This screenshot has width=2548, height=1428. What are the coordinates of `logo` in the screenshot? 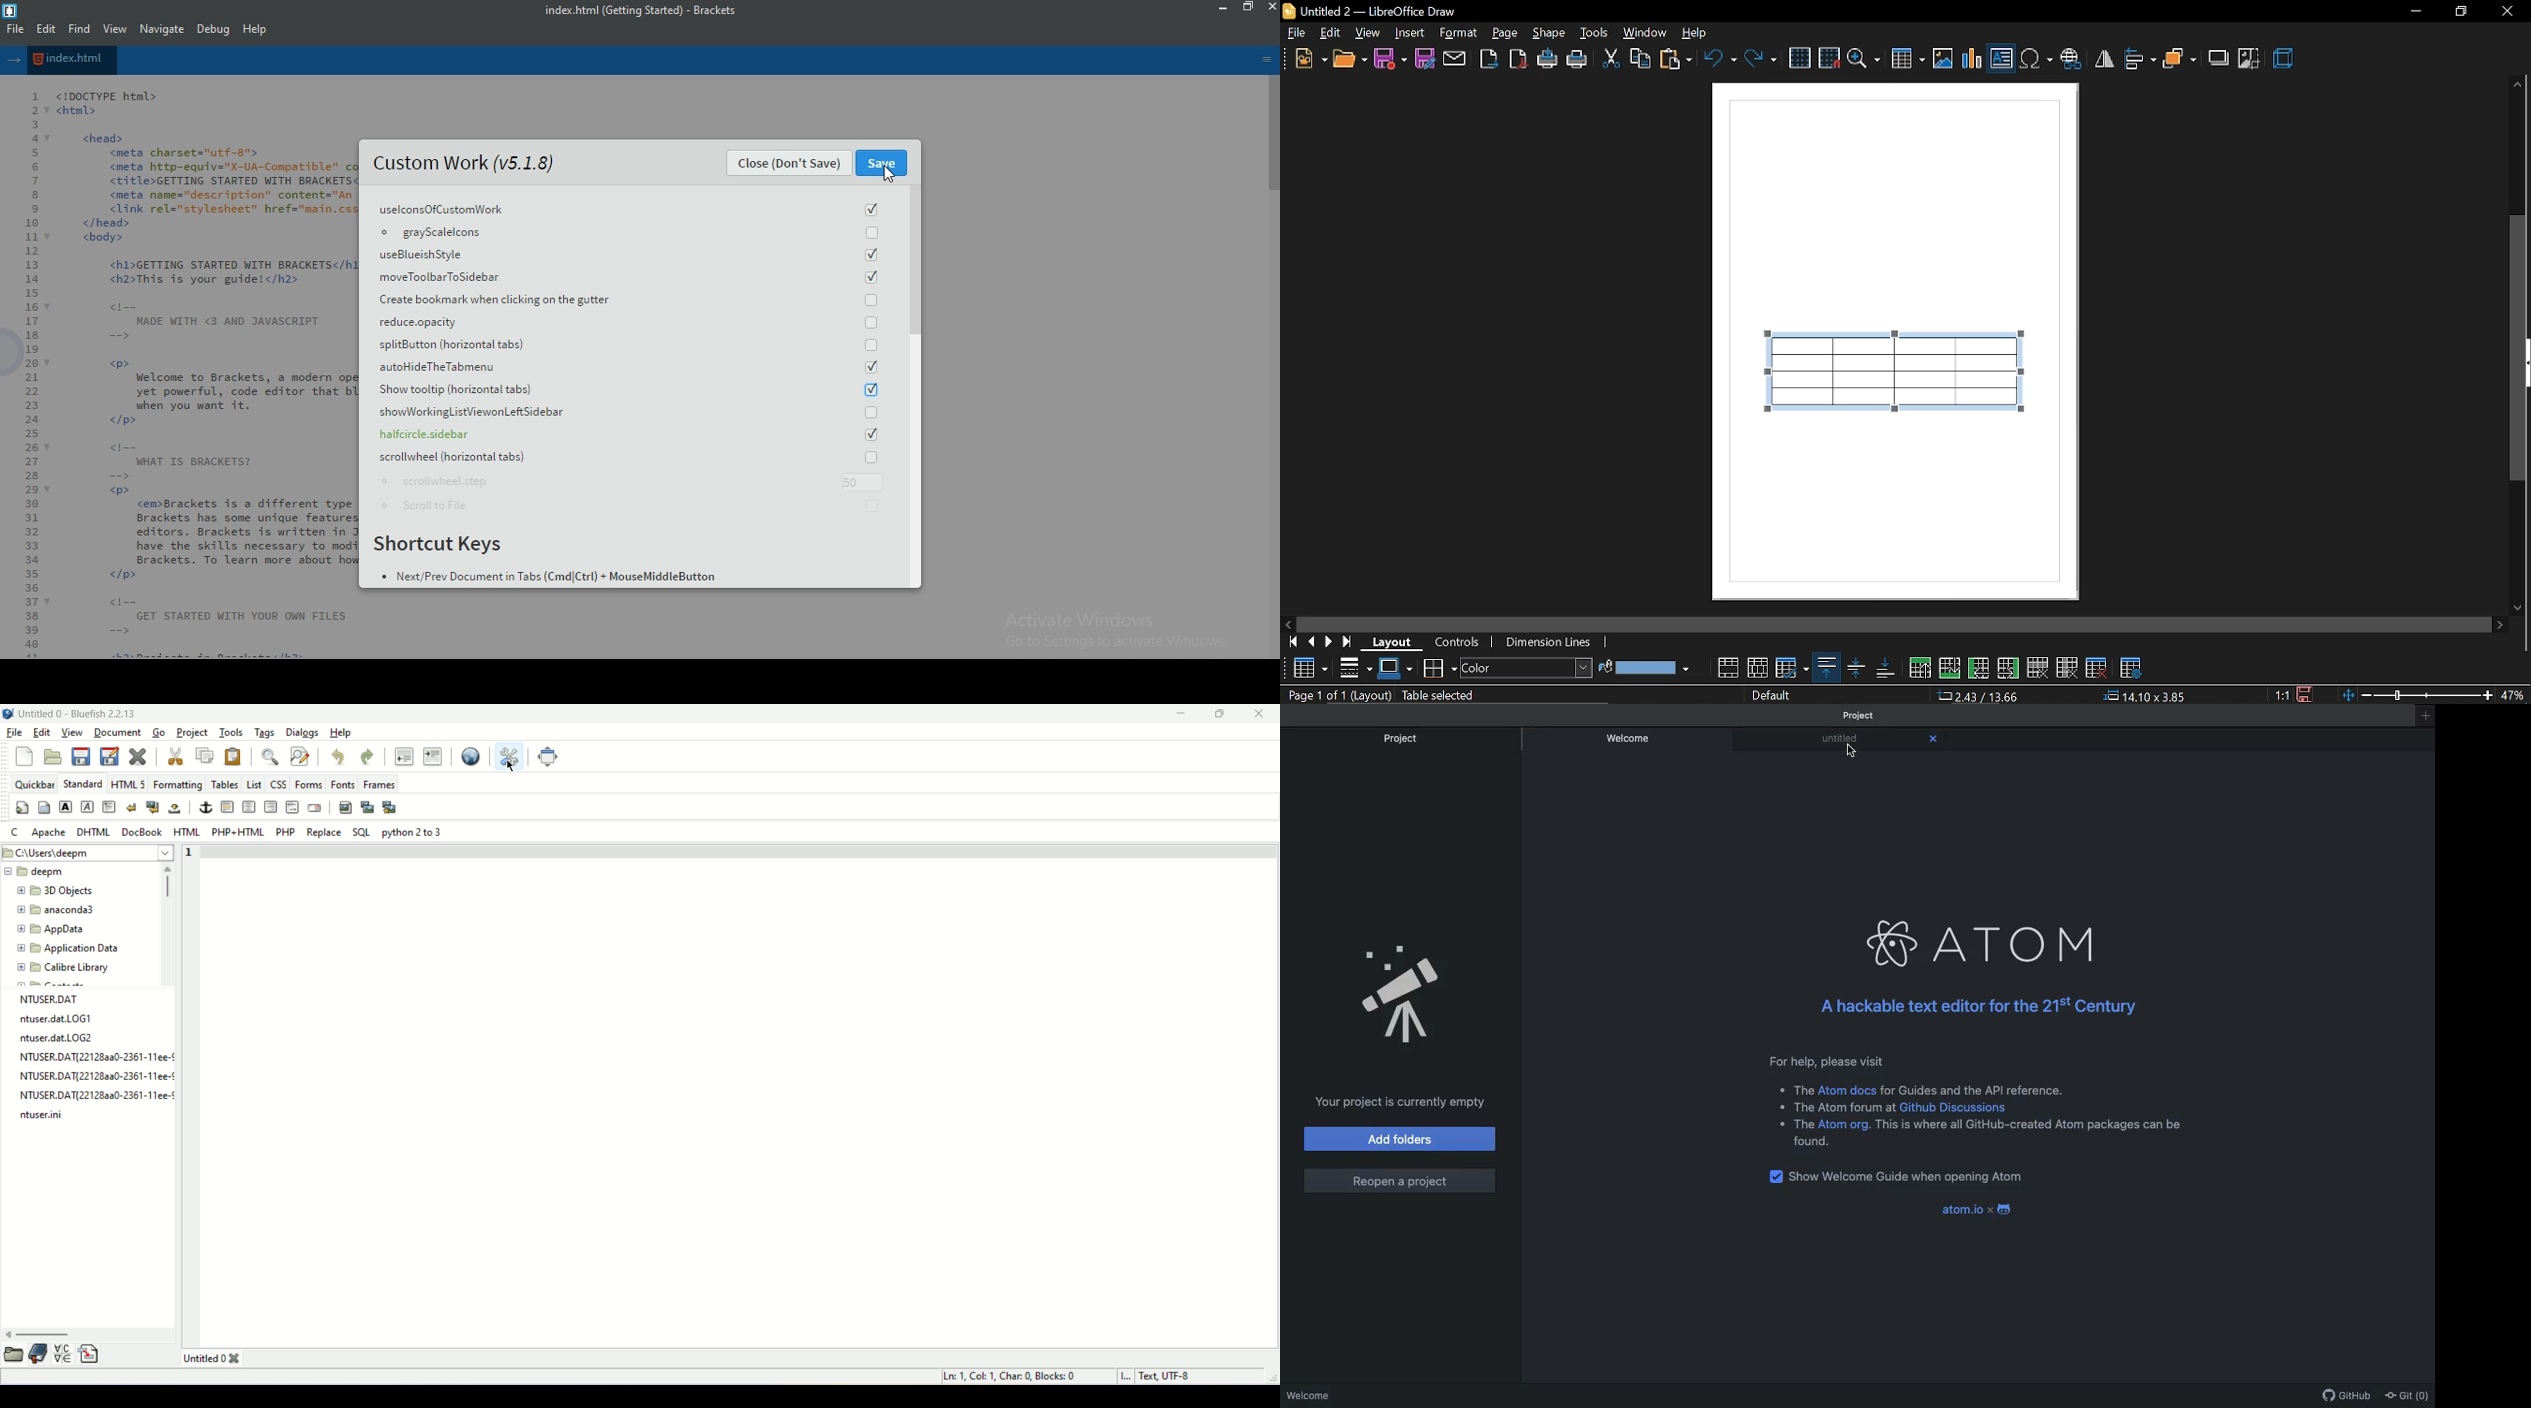 It's located at (11, 9).